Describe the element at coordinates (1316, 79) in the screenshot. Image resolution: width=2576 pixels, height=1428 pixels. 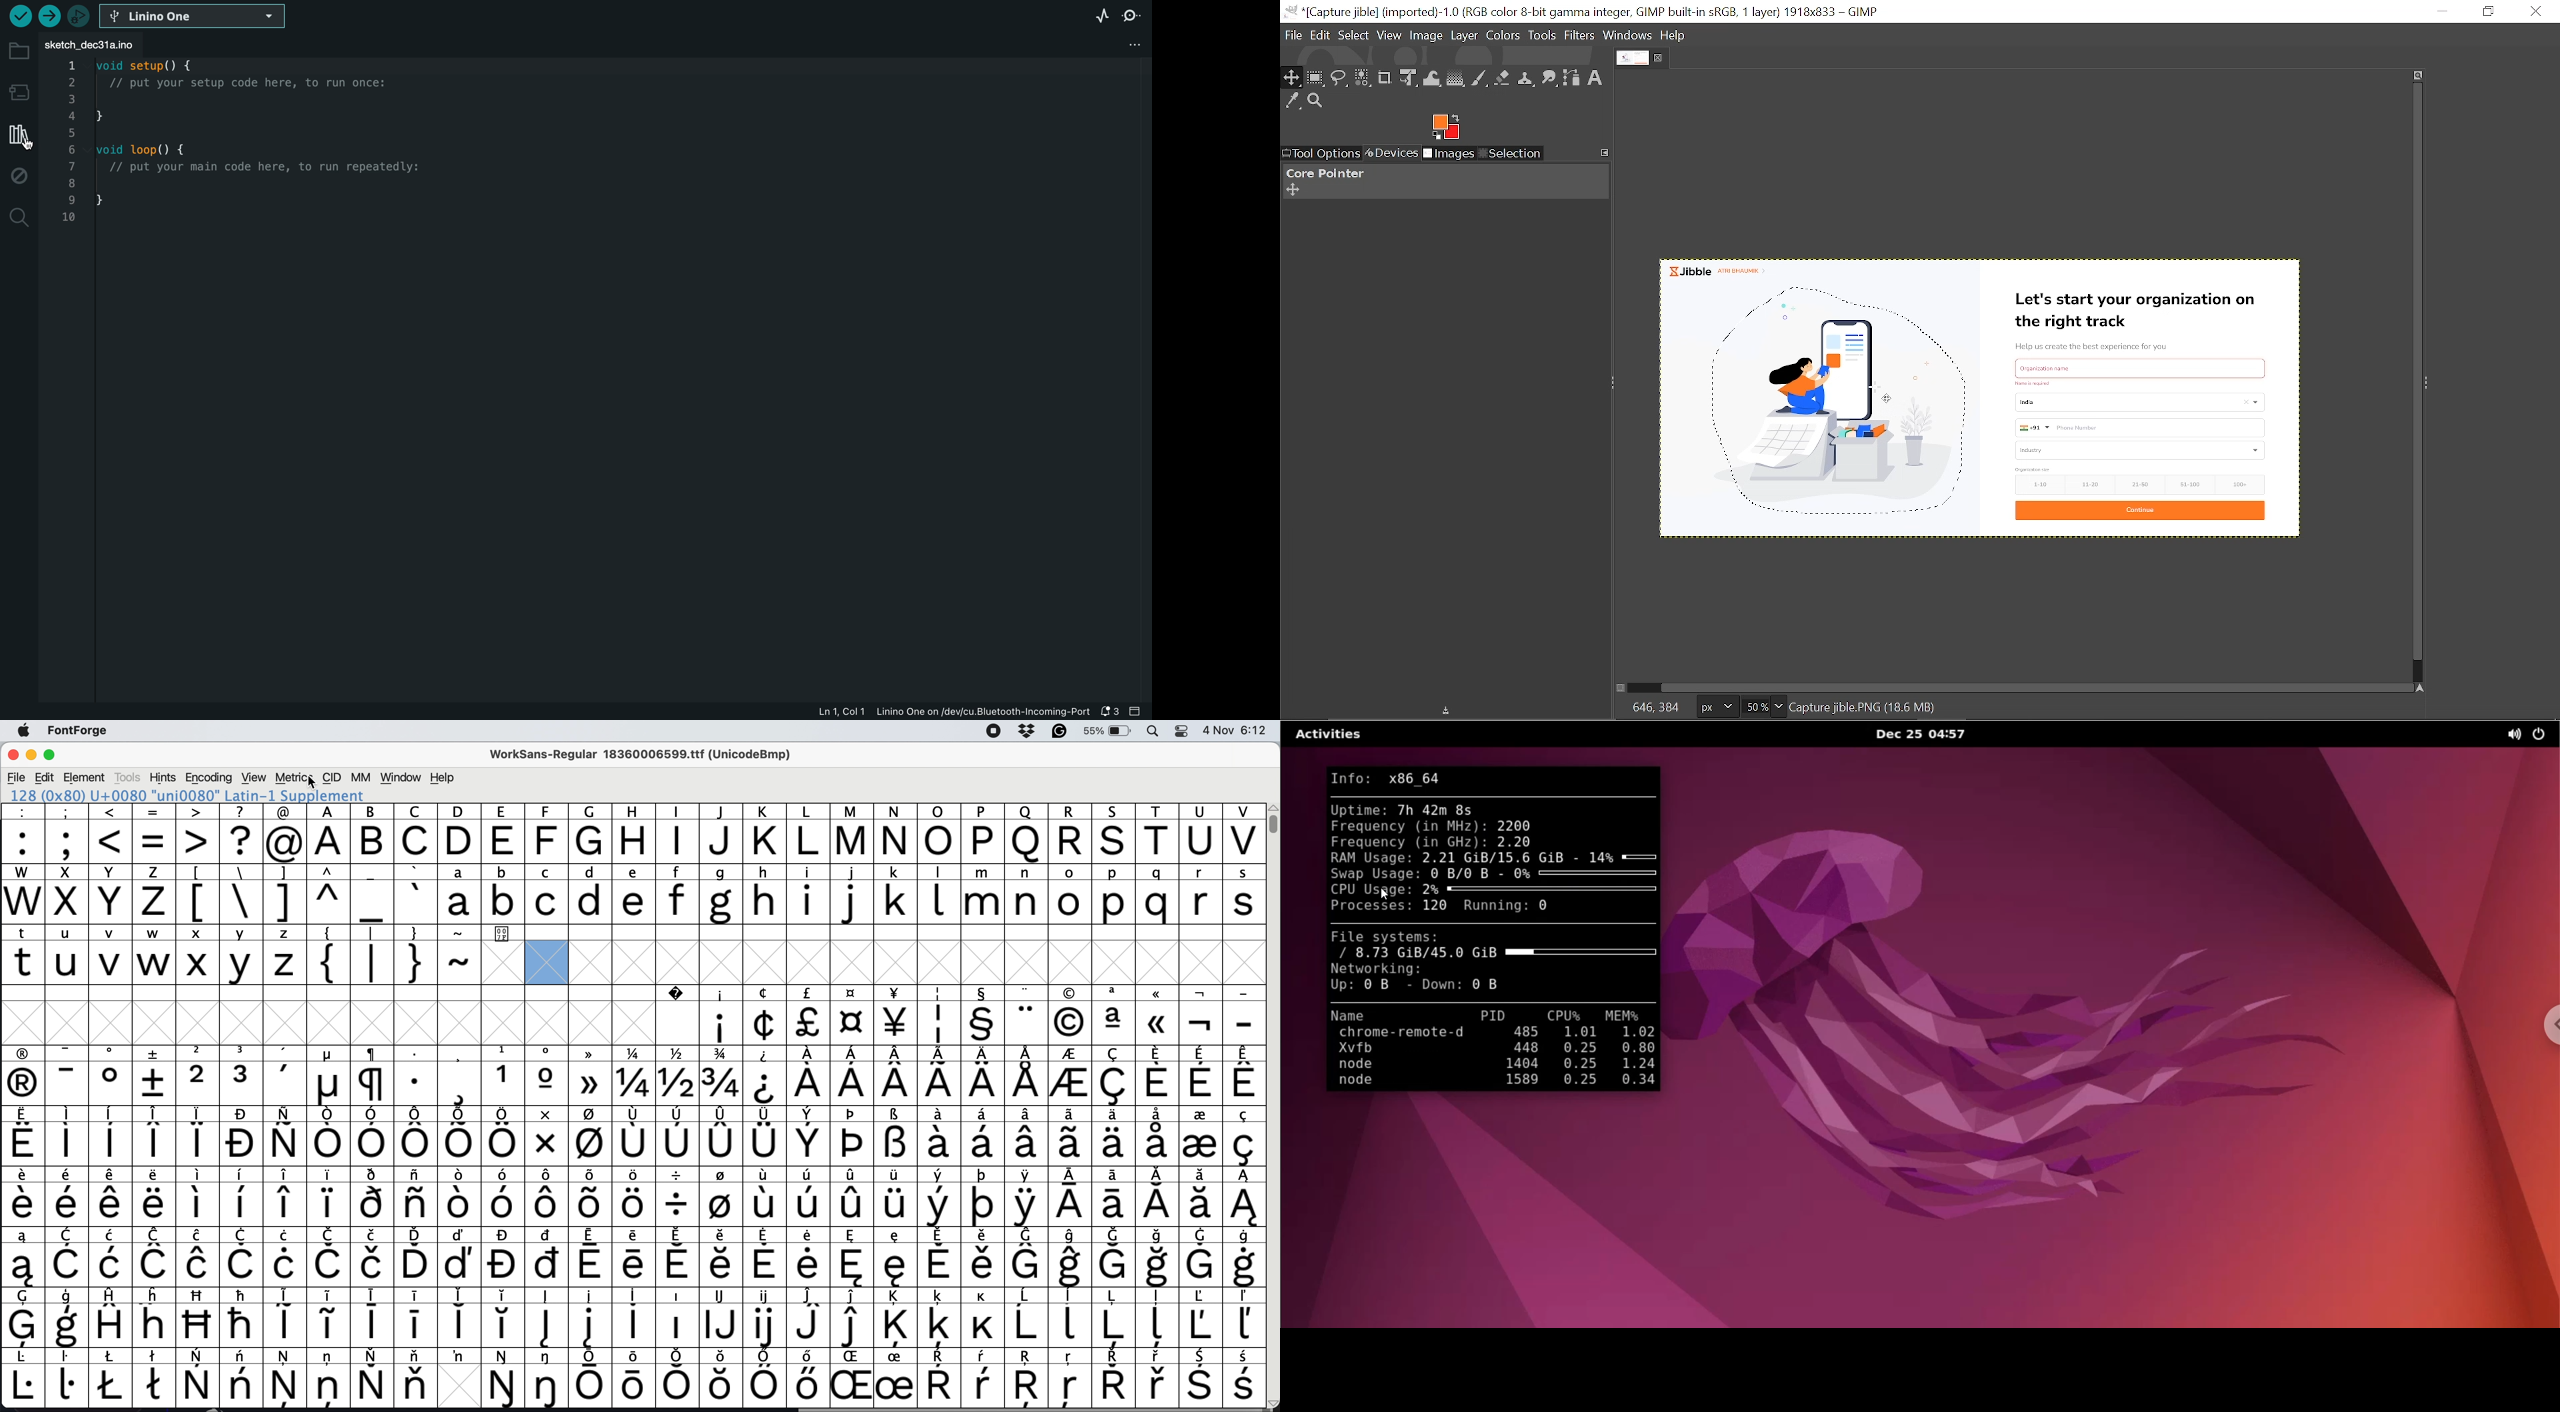
I see `Rectangular select tool` at that location.